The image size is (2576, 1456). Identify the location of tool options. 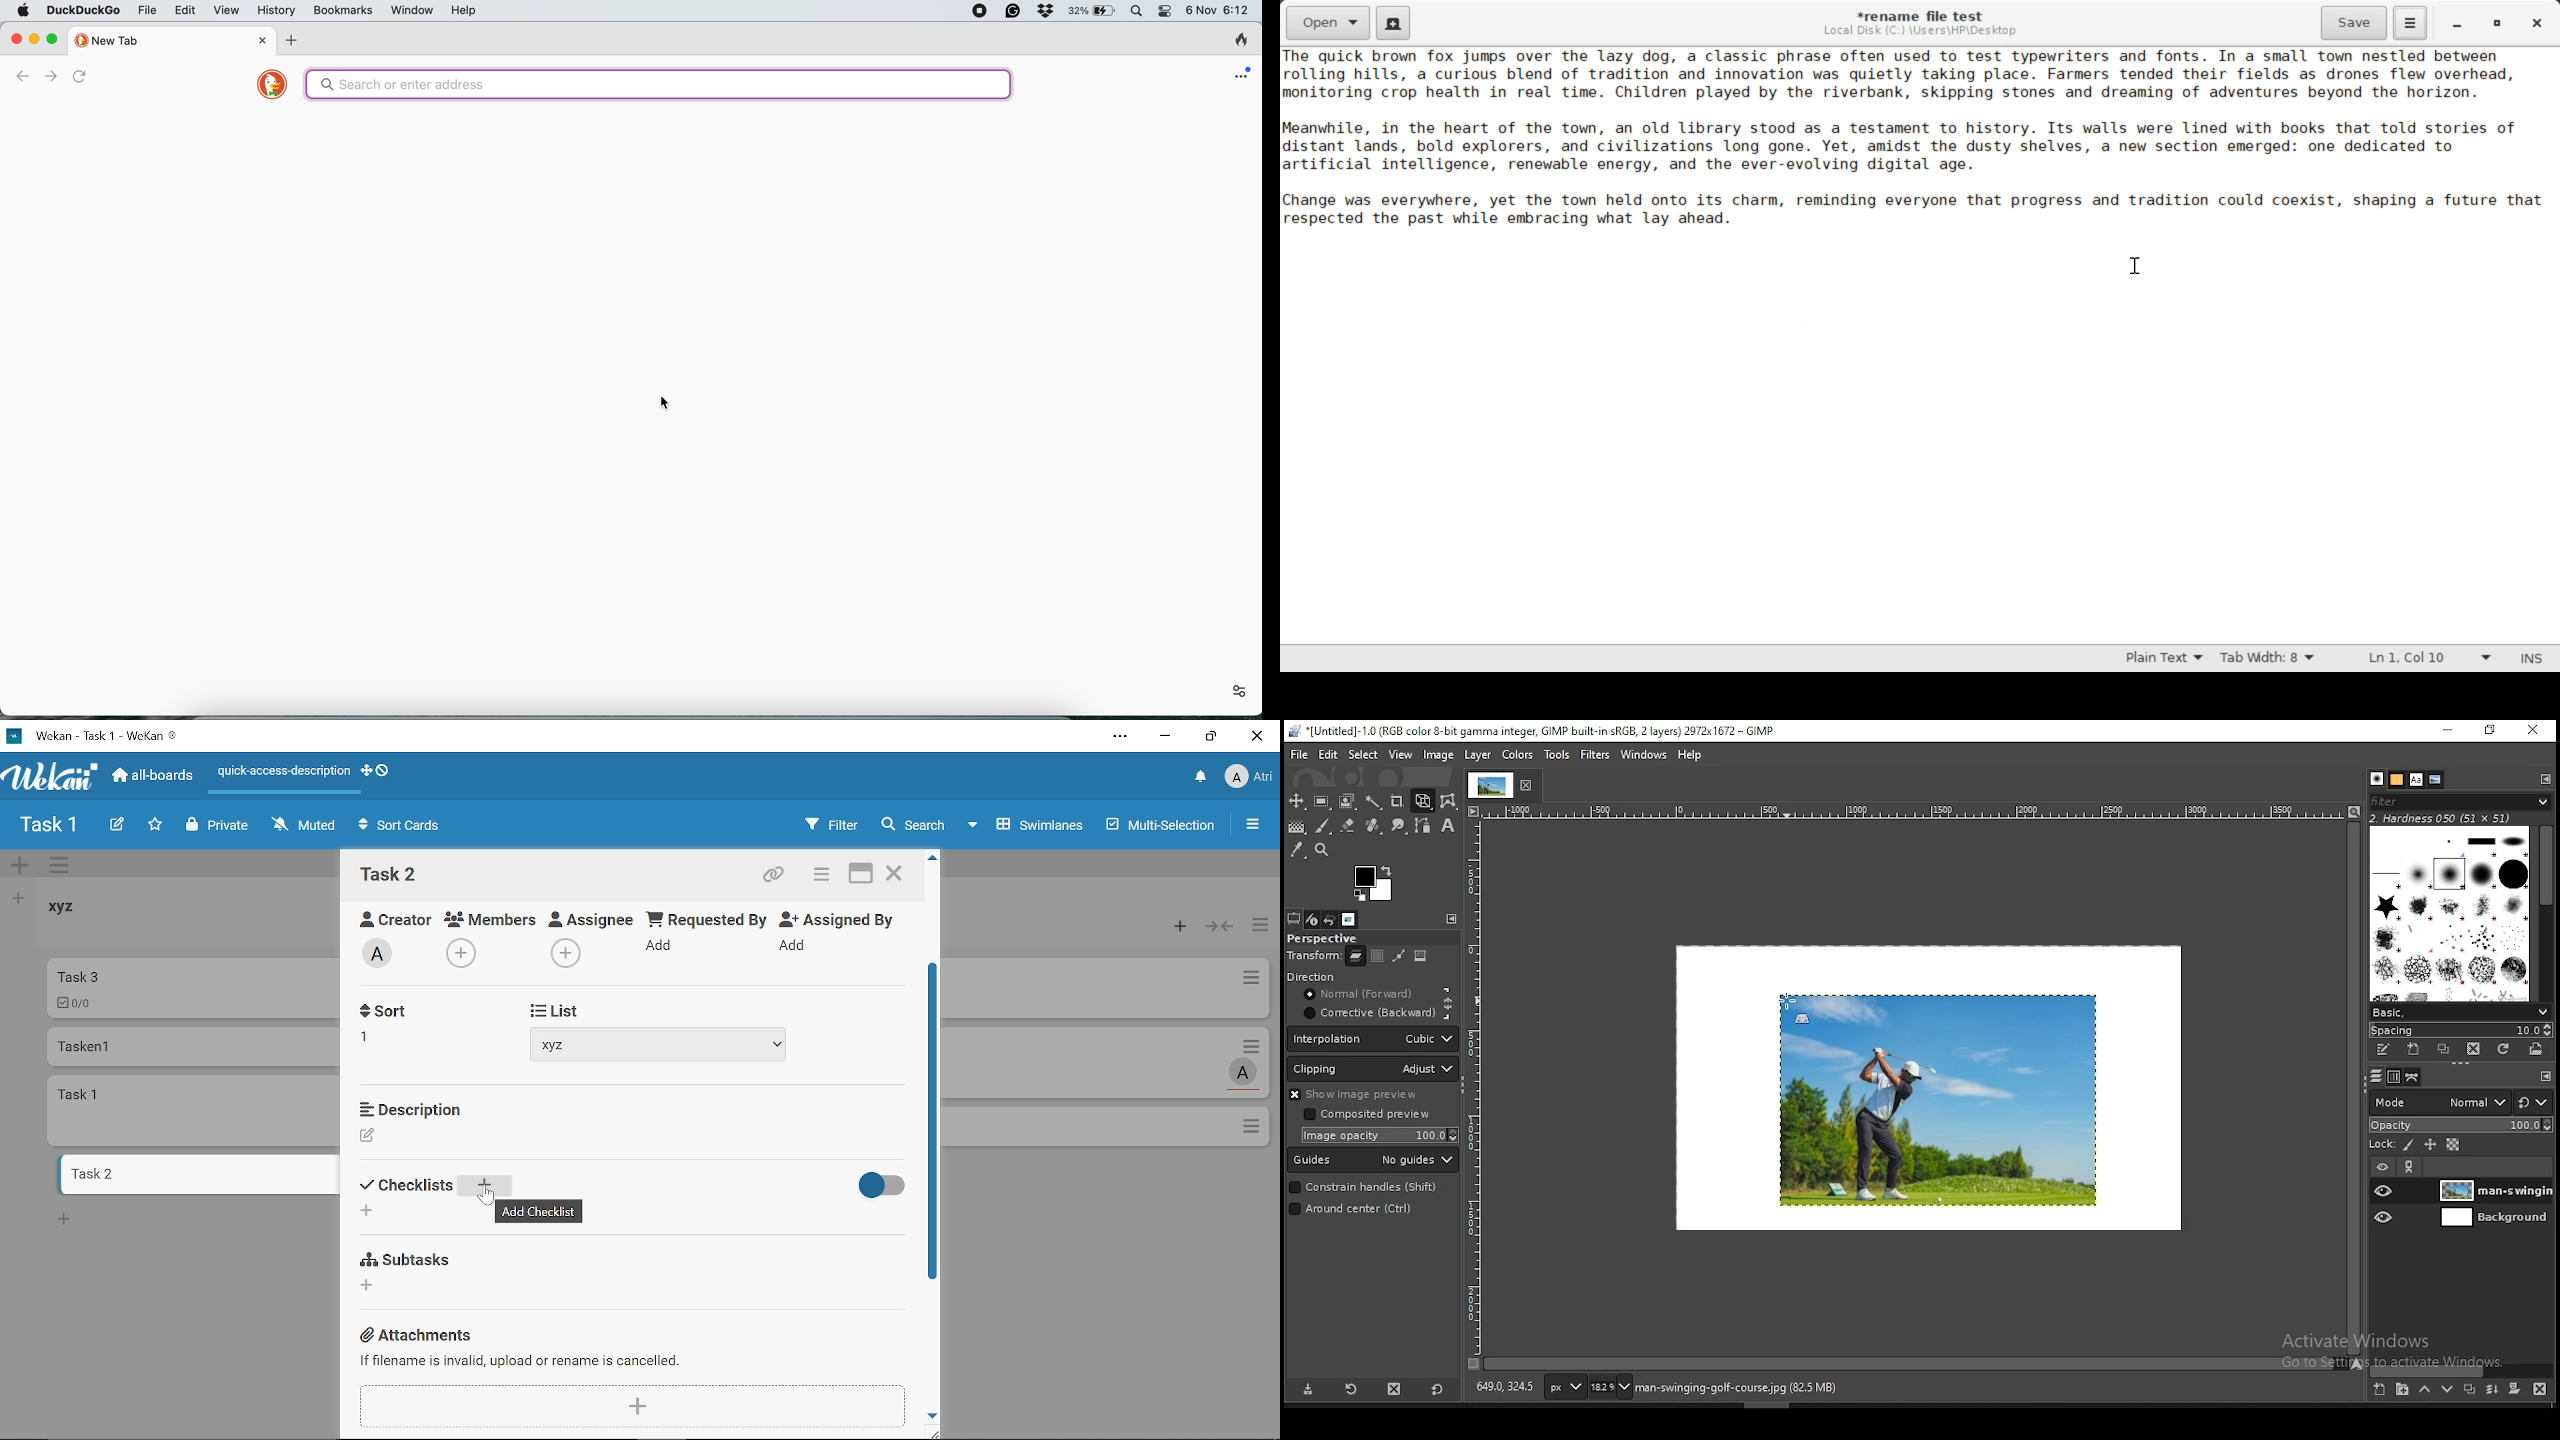
(1293, 918).